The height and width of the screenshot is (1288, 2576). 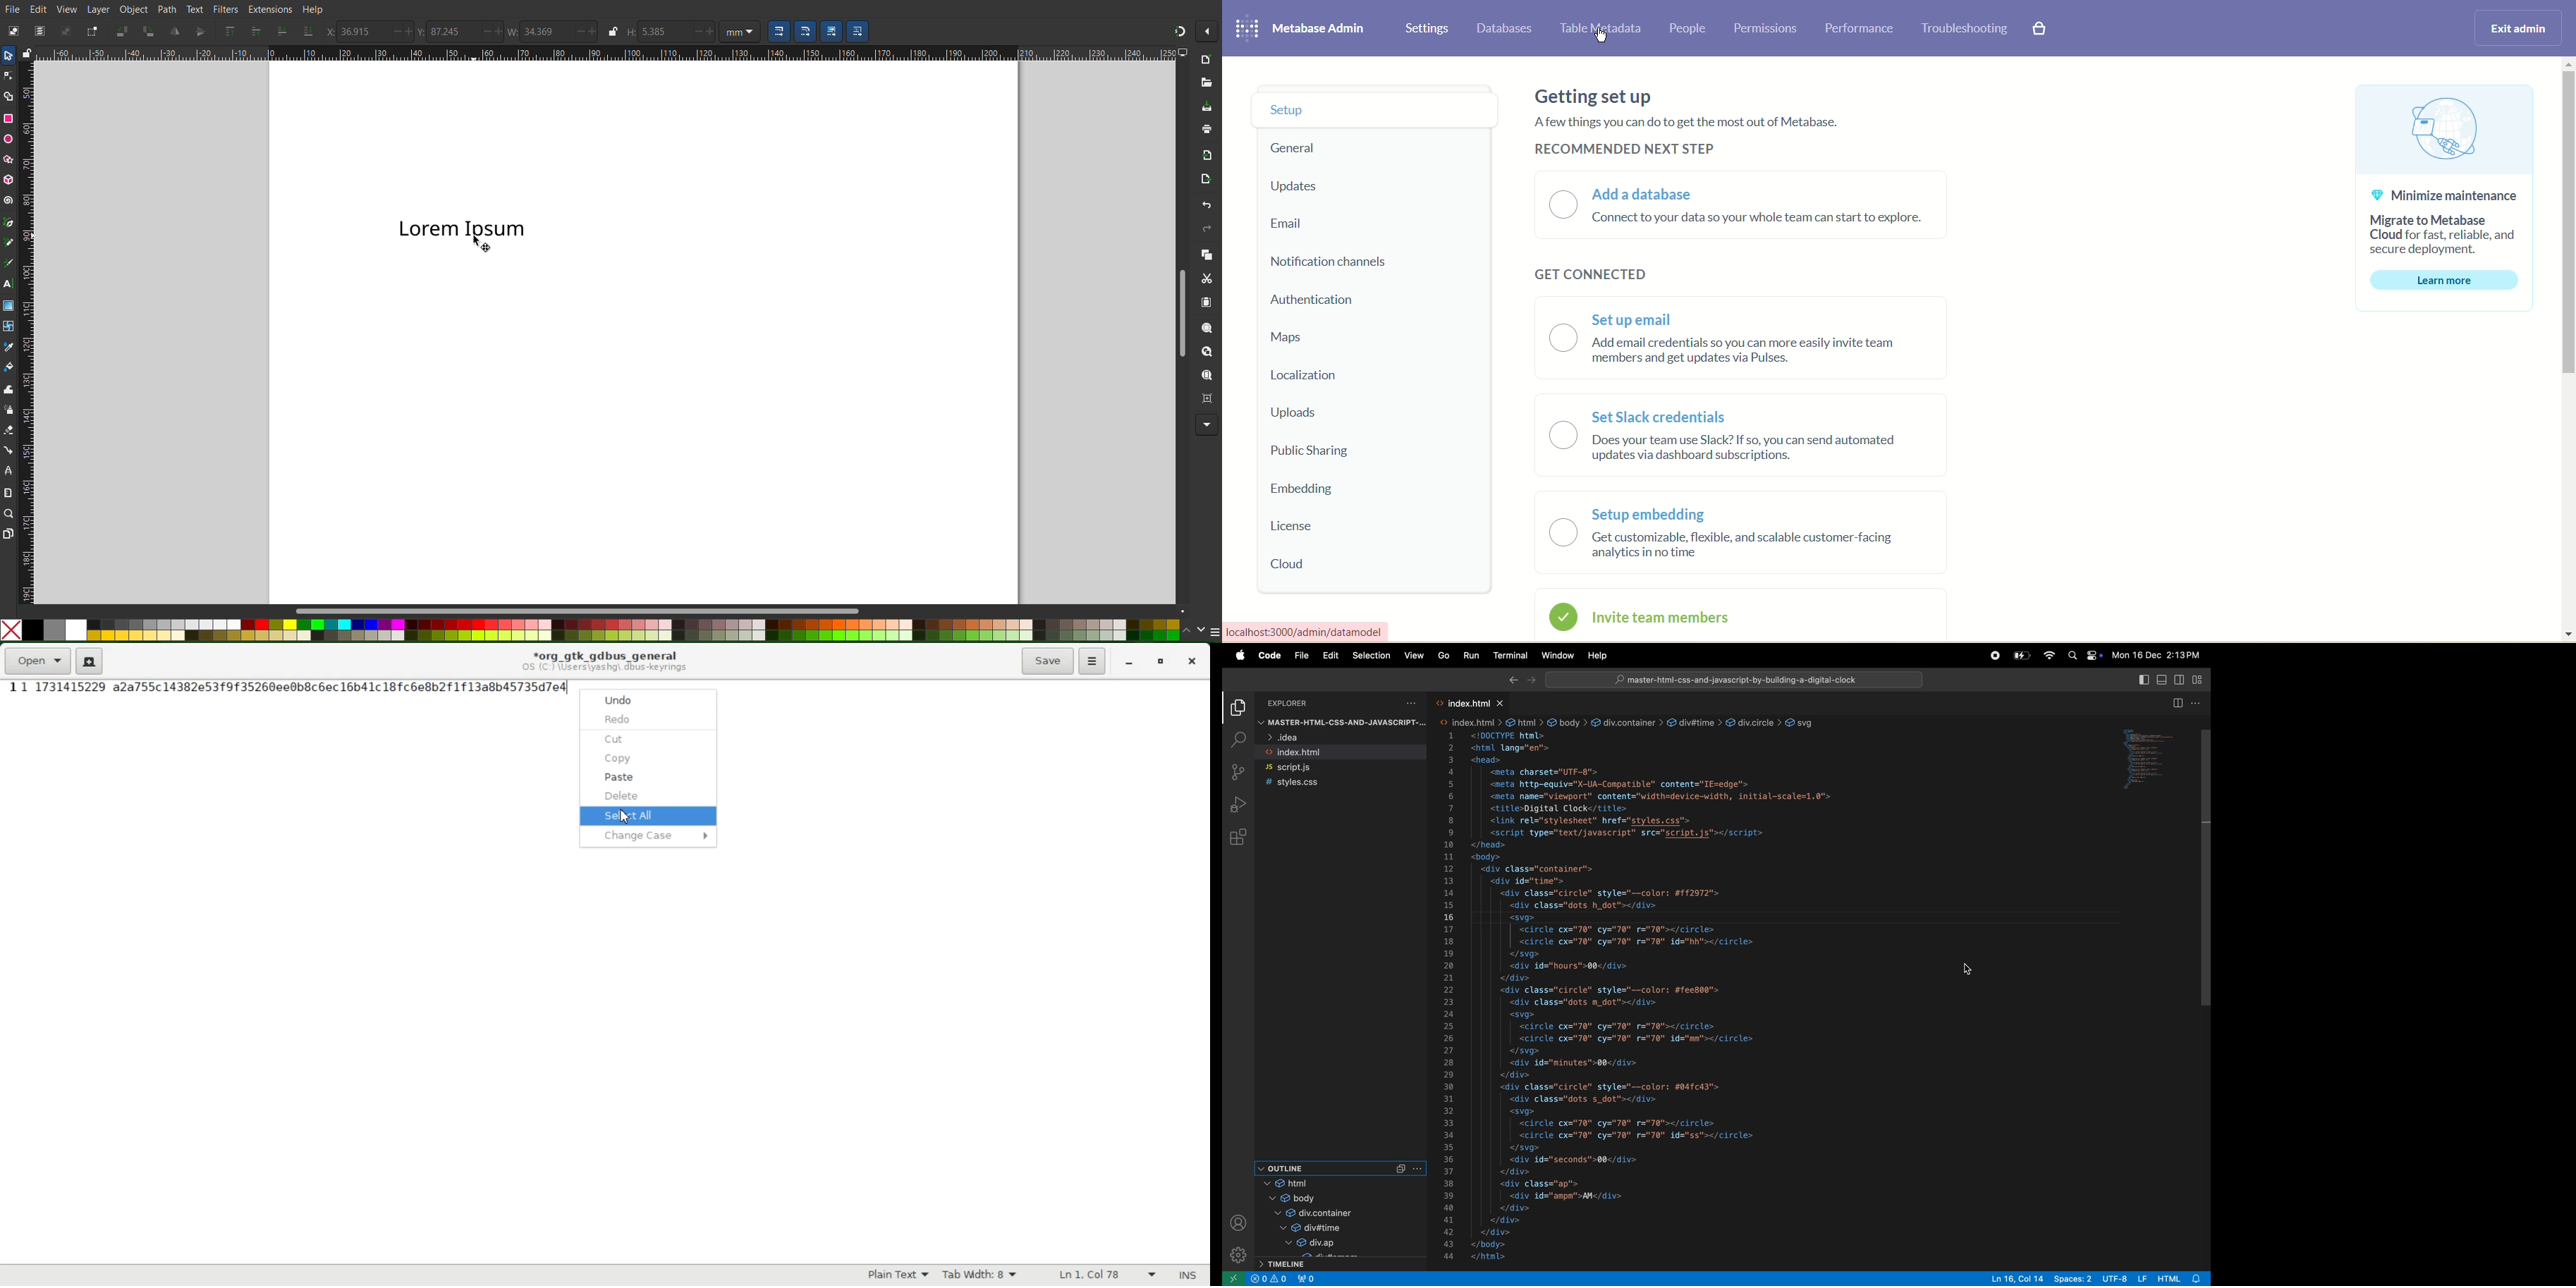 I want to click on time line, so click(x=1318, y=1263).